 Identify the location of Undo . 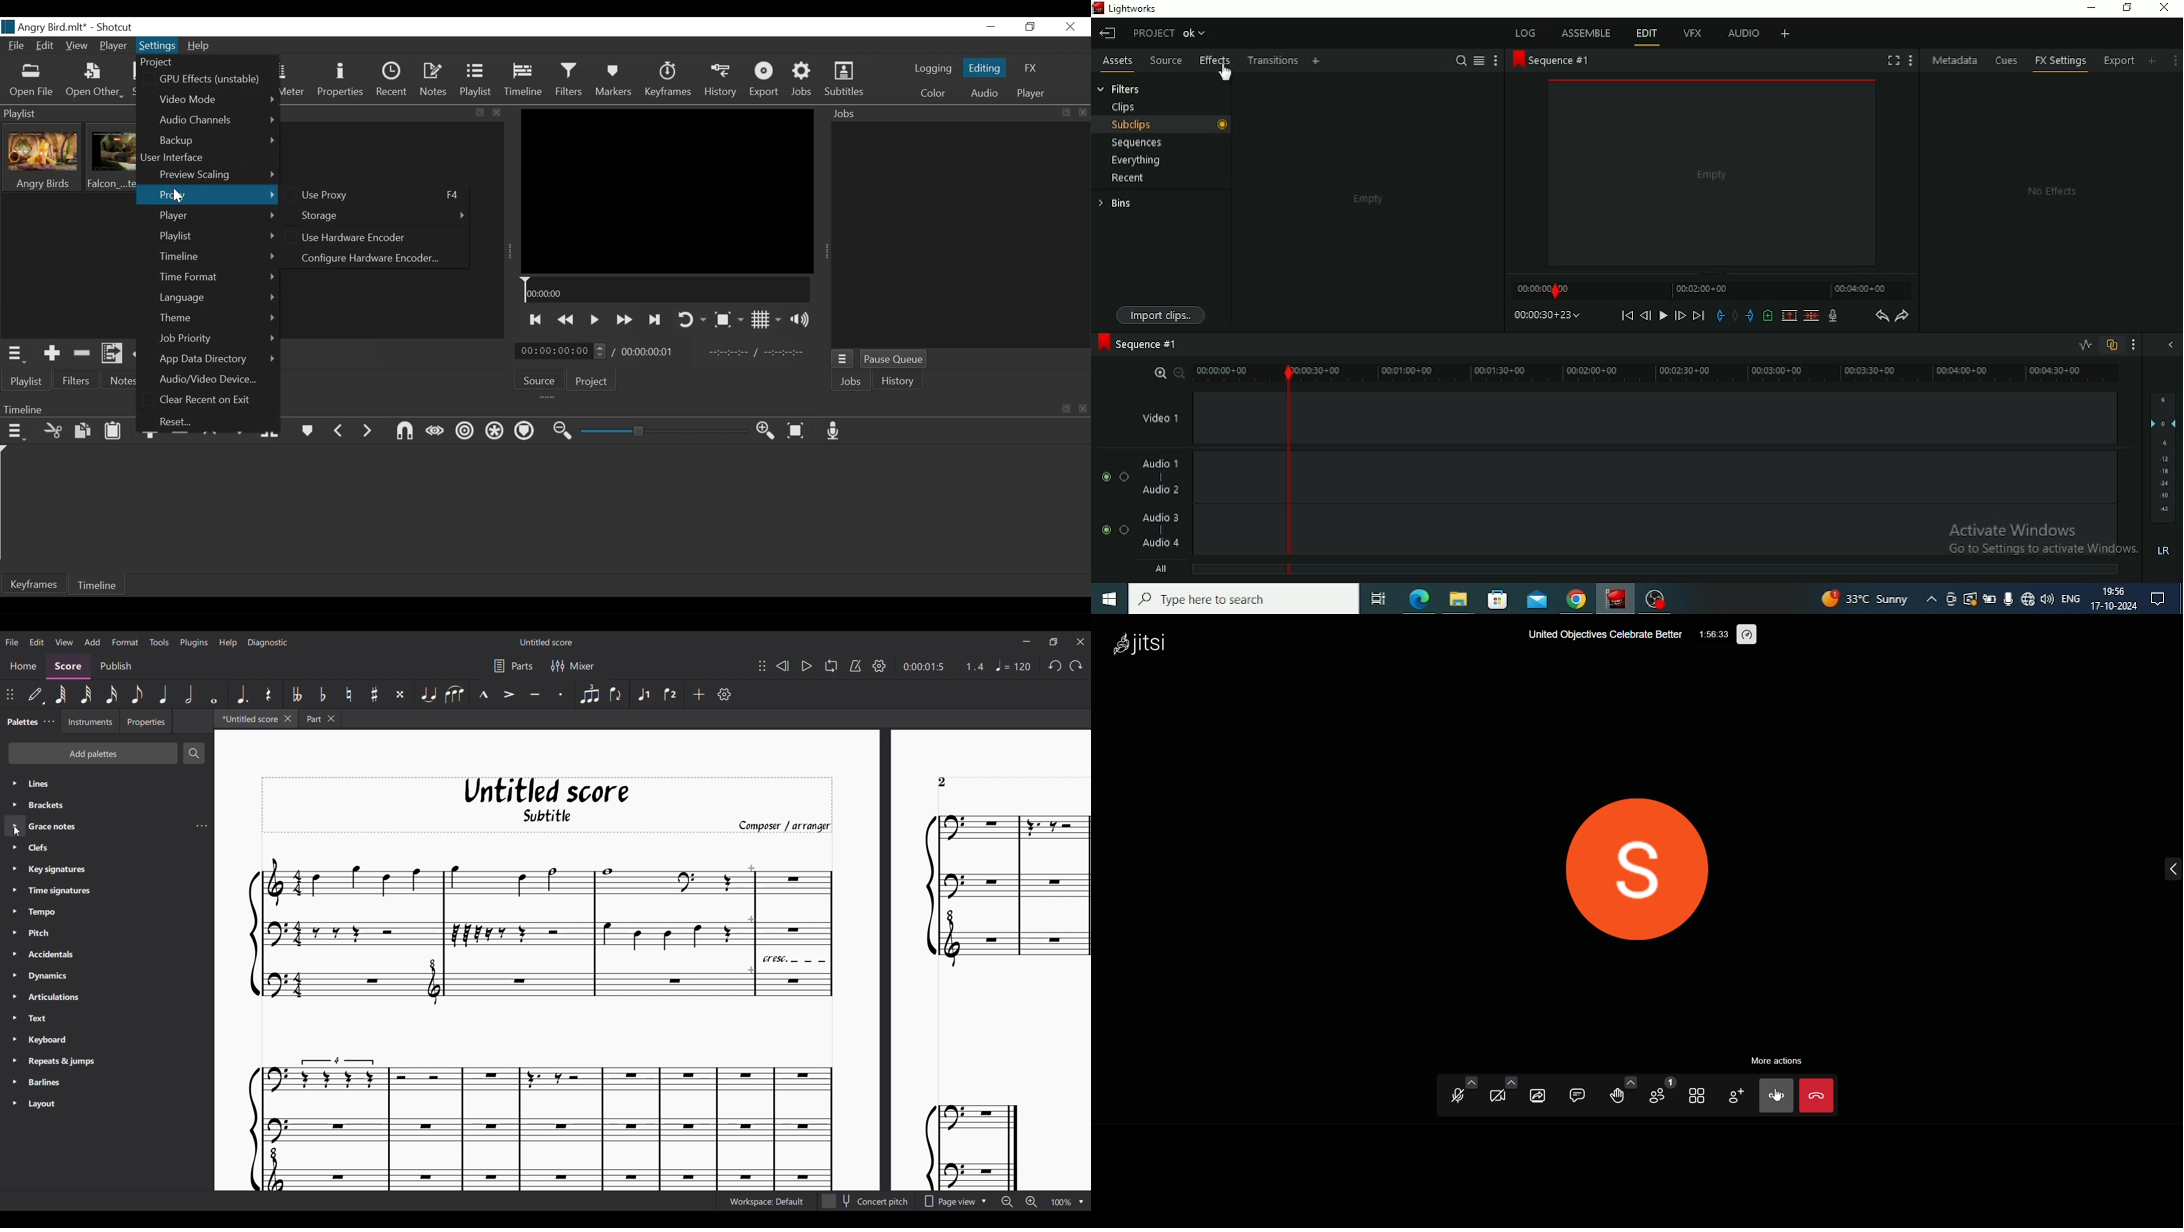
(1881, 315).